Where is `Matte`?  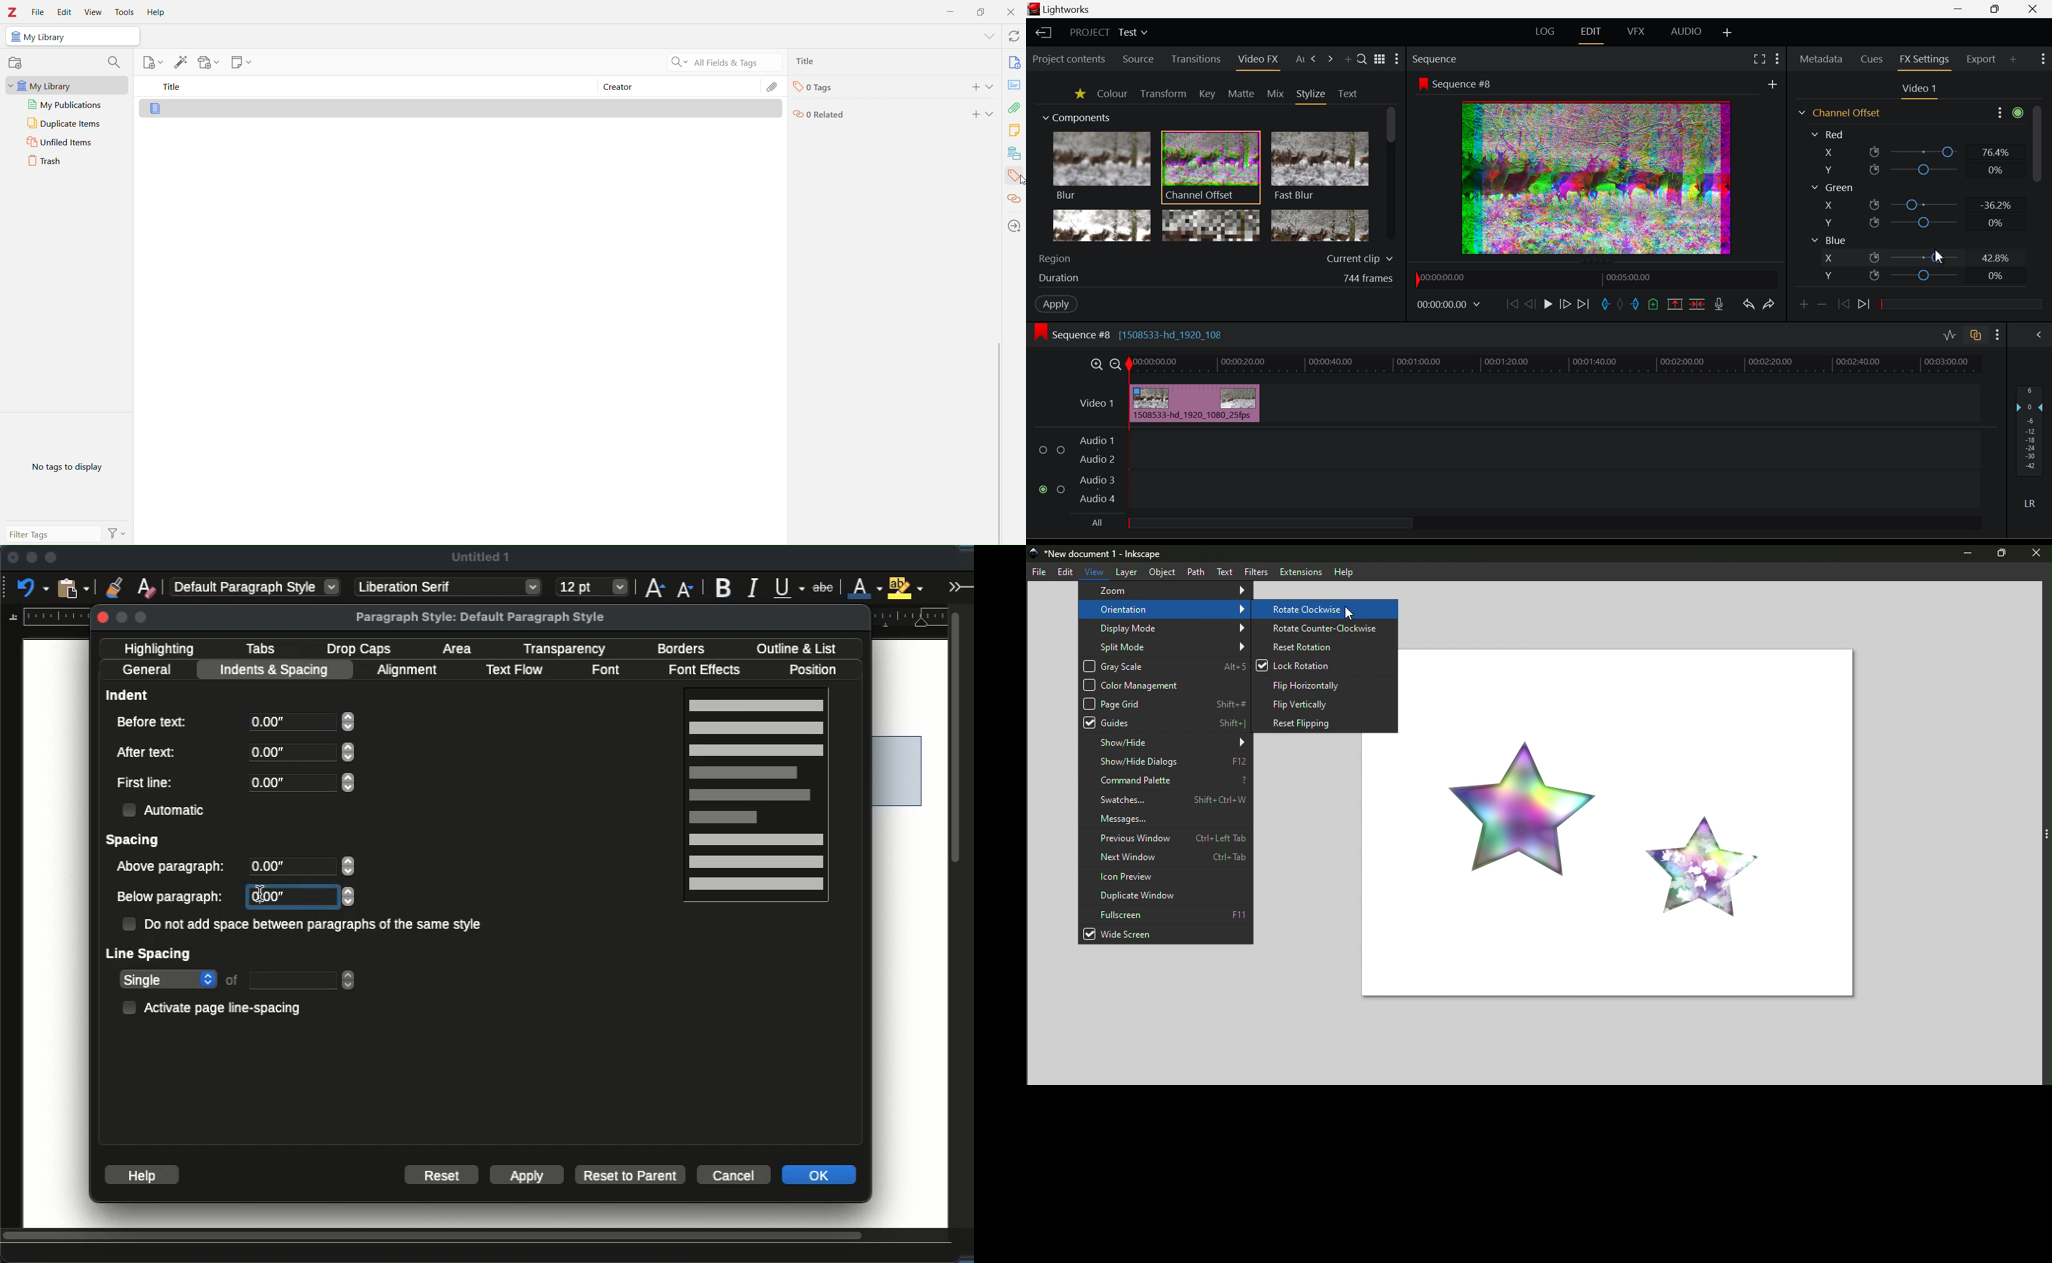
Matte is located at coordinates (1241, 95).